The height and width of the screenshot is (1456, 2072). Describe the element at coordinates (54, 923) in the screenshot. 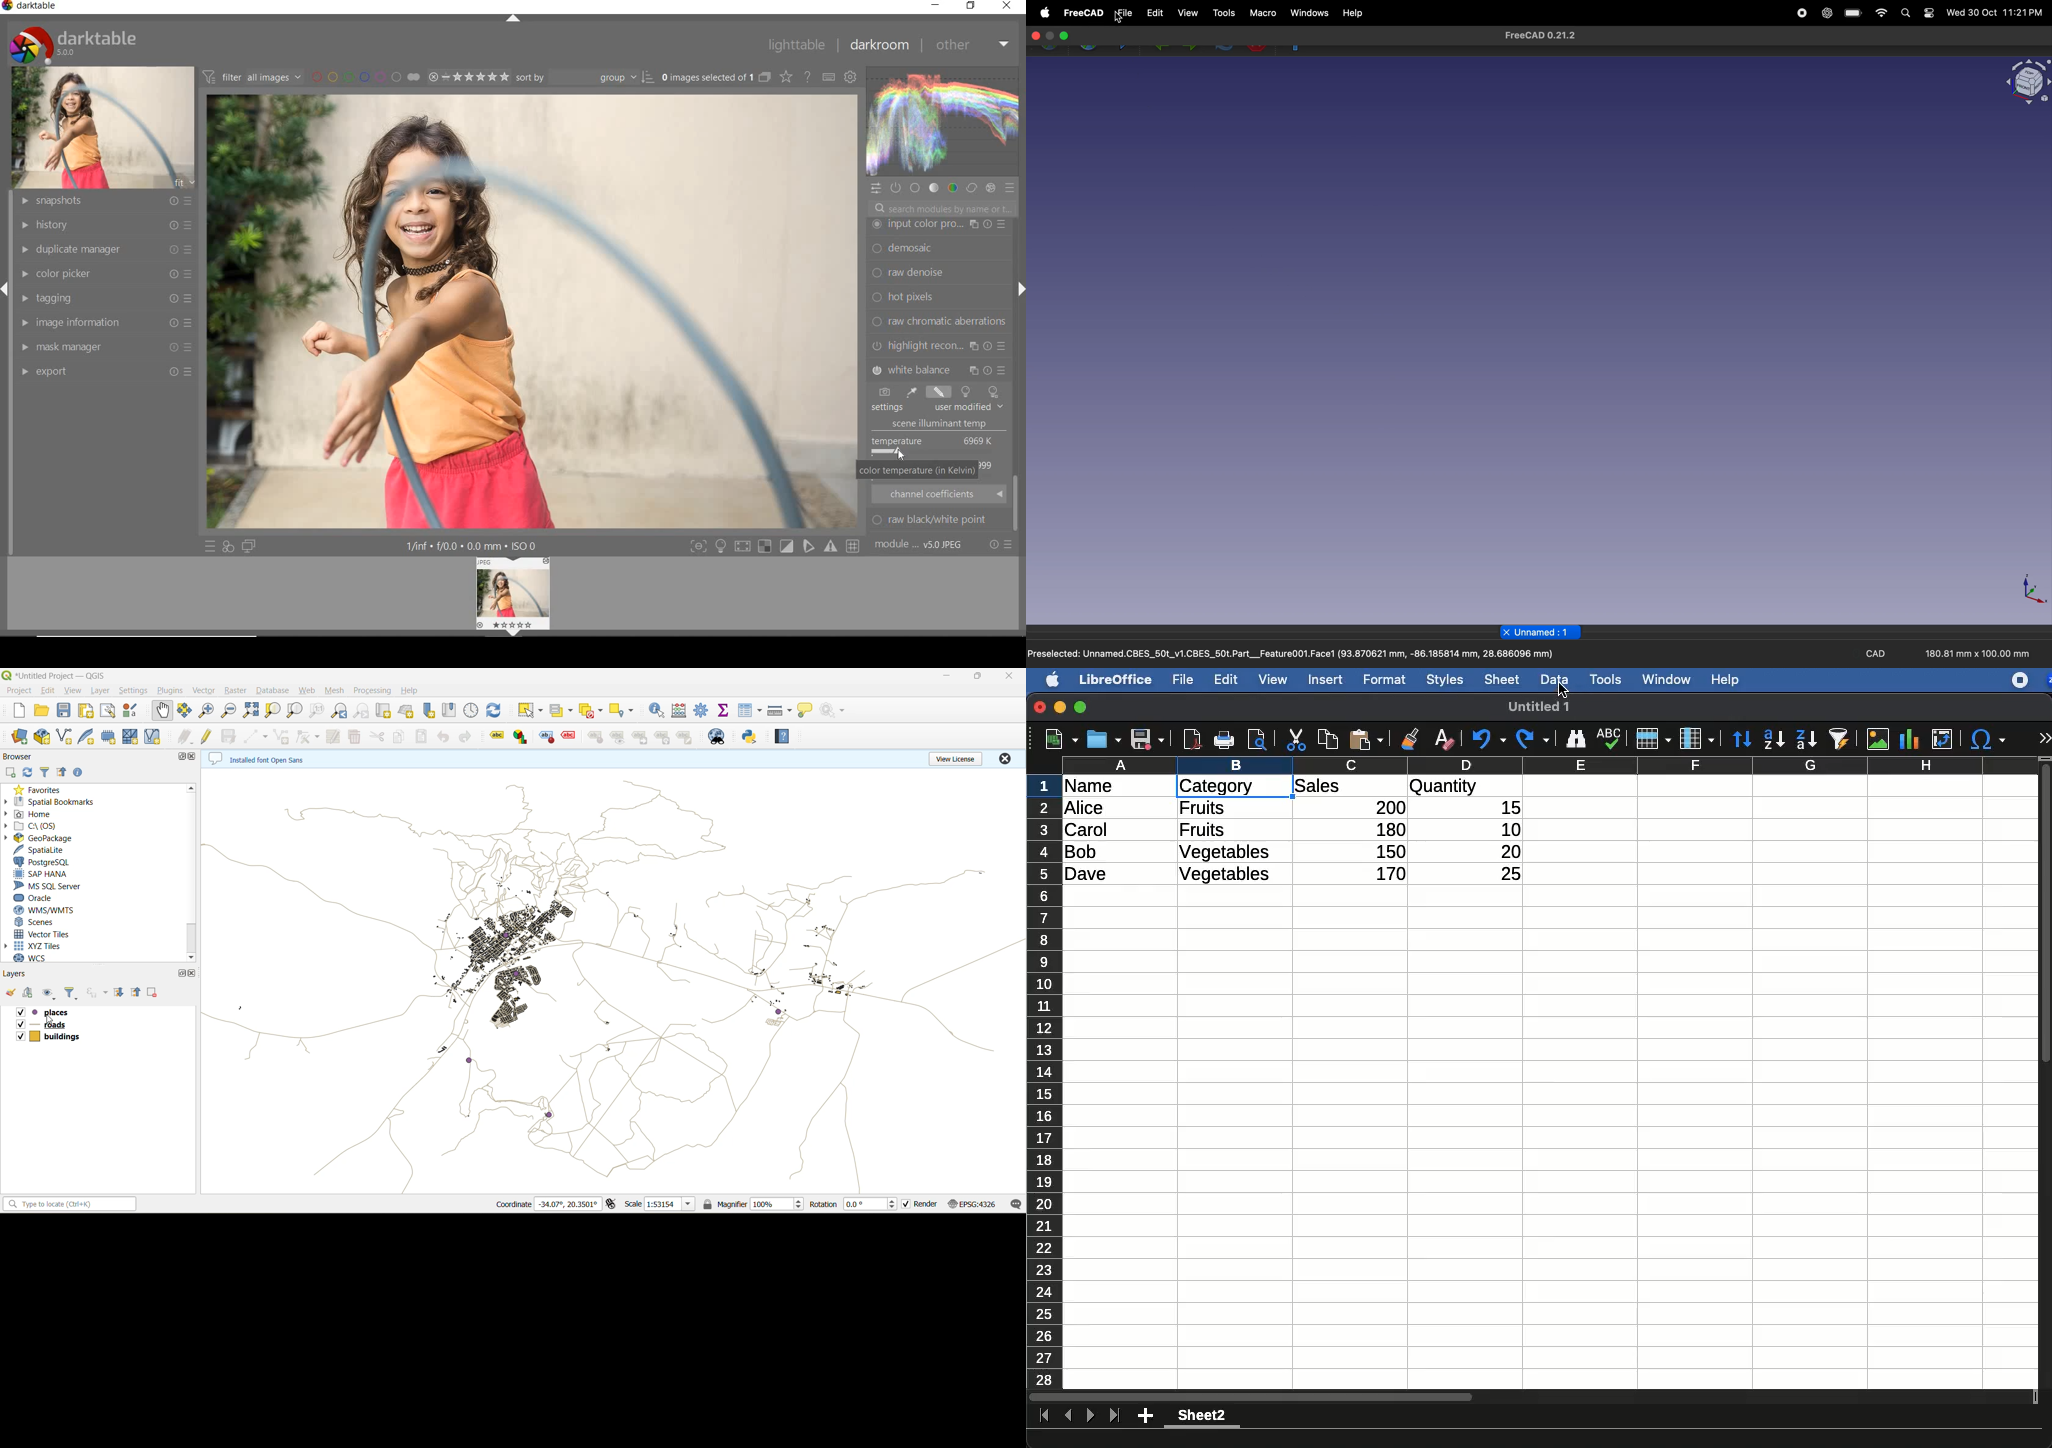

I see `scenes` at that location.